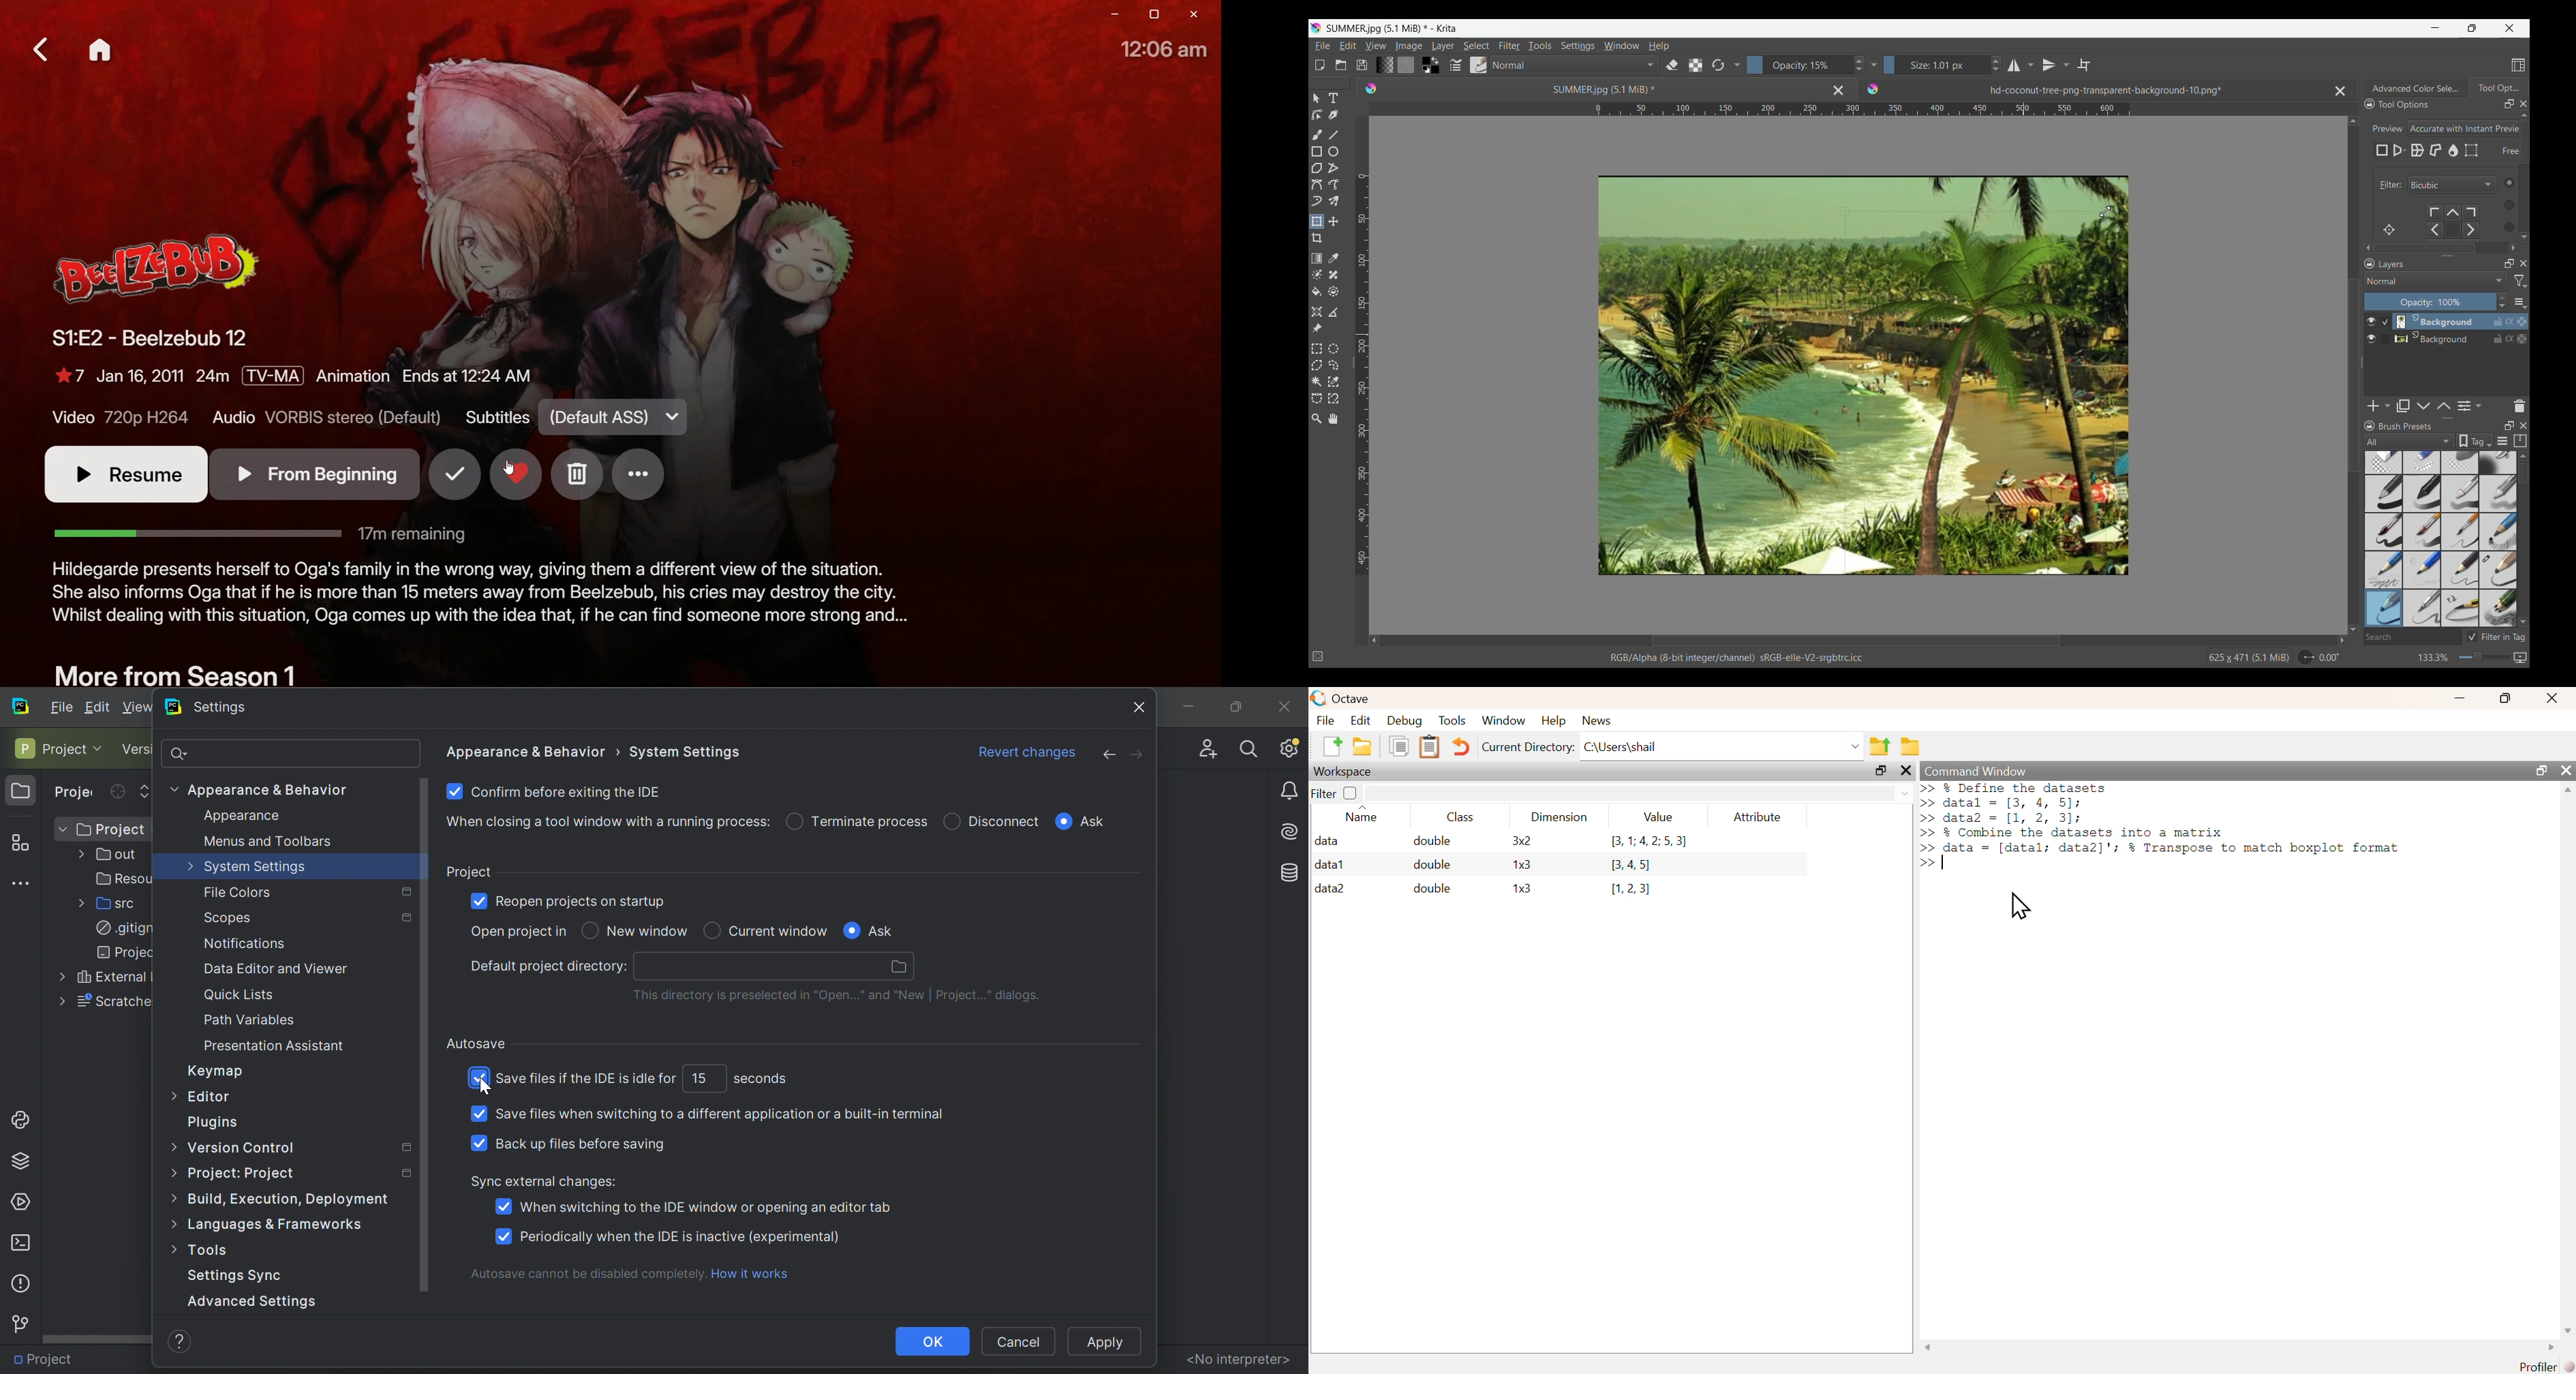 Image resolution: width=2576 pixels, height=1400 pixels. What do you see at coordinates (1317, 398) in the screenshot?
I see `Bezier curve selection tool` at bounding box center [1317, 398].